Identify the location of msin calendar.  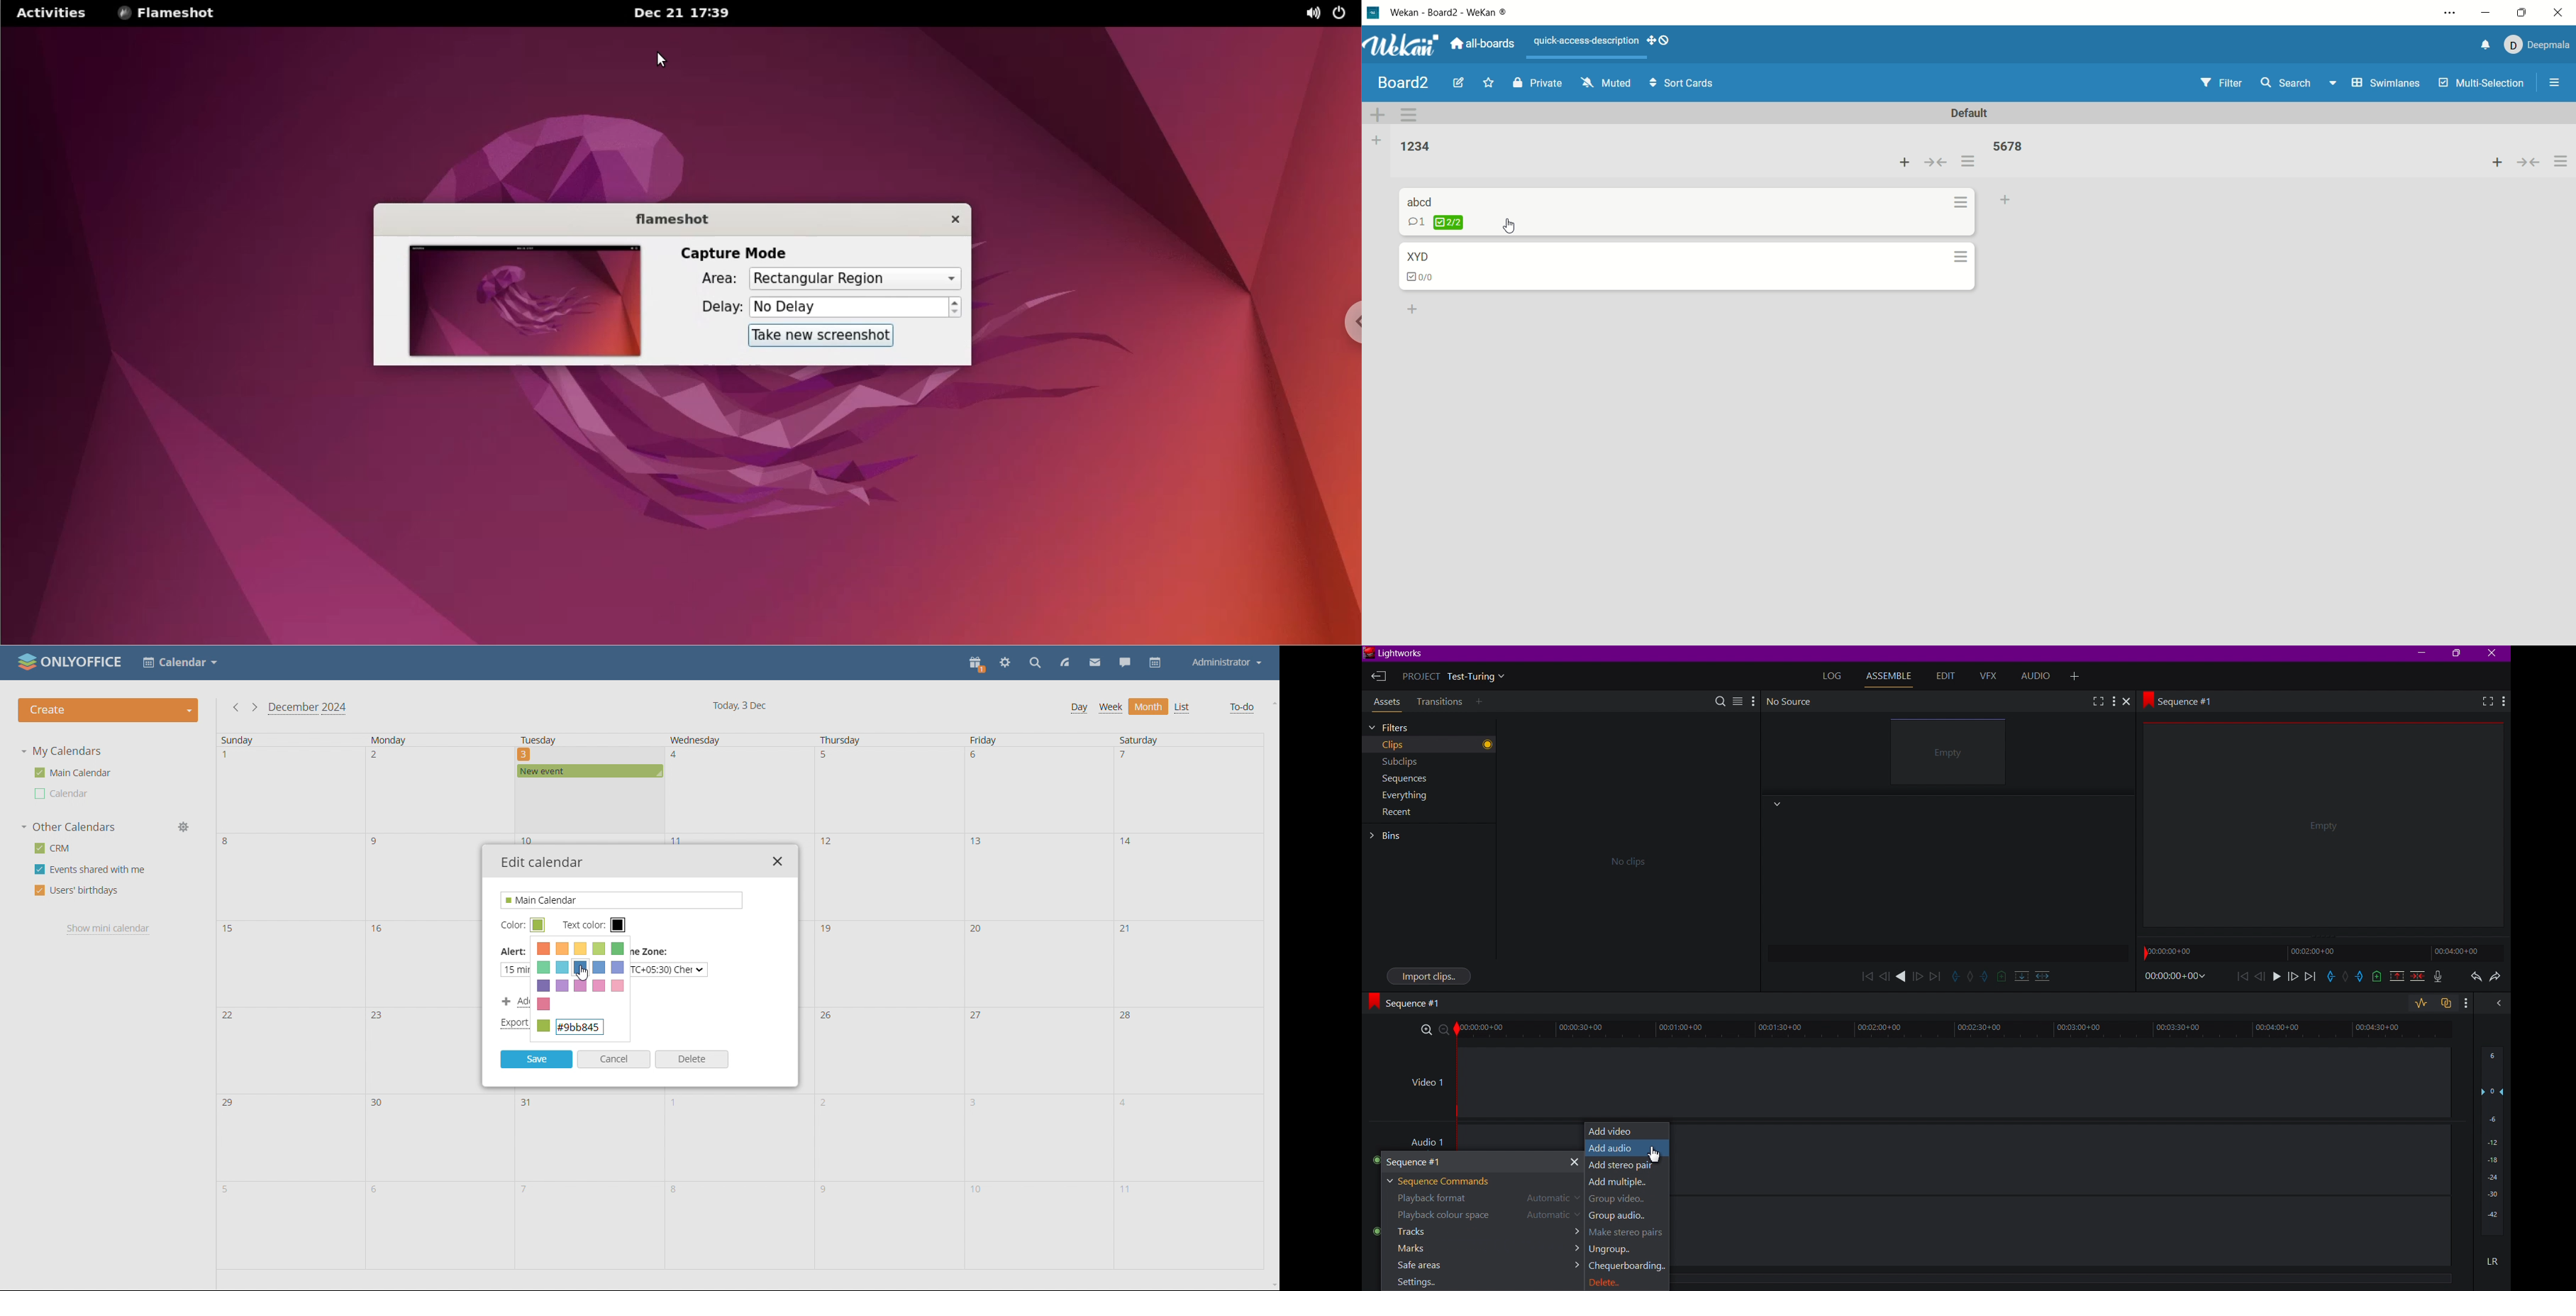
(73, 773).